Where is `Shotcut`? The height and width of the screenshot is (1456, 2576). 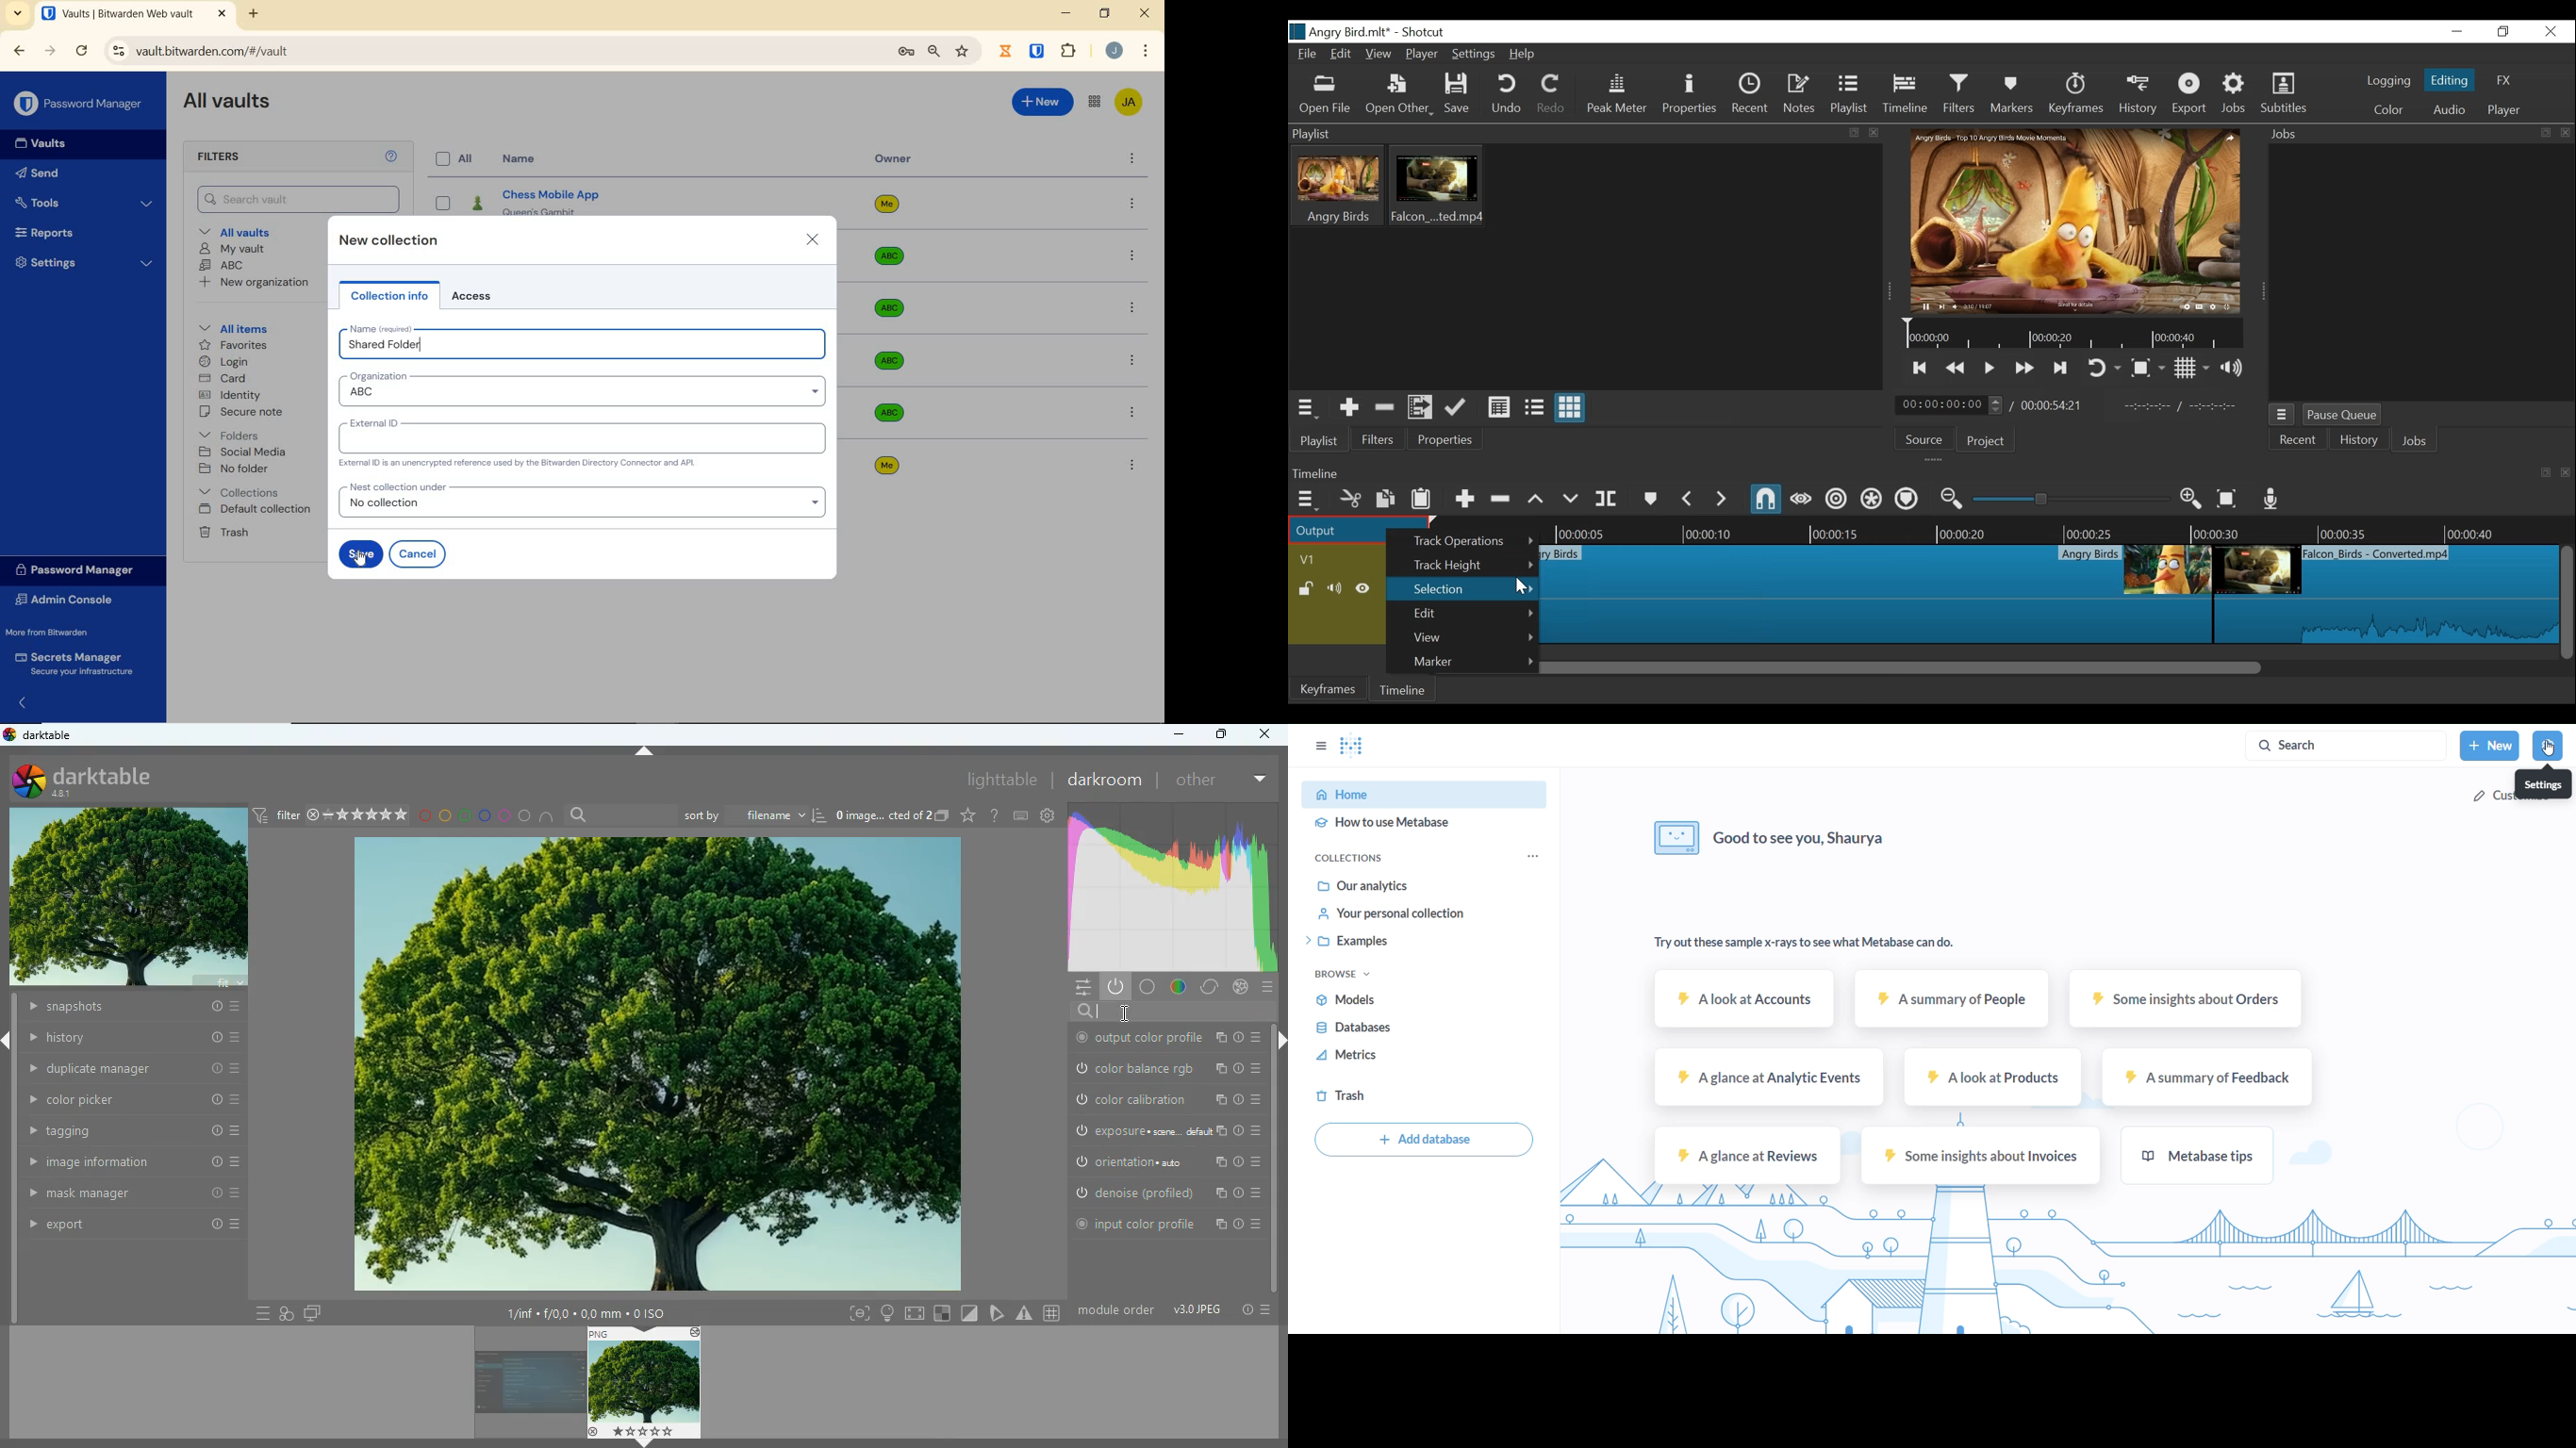 Shotcut is located at coordinates (1423, 32).